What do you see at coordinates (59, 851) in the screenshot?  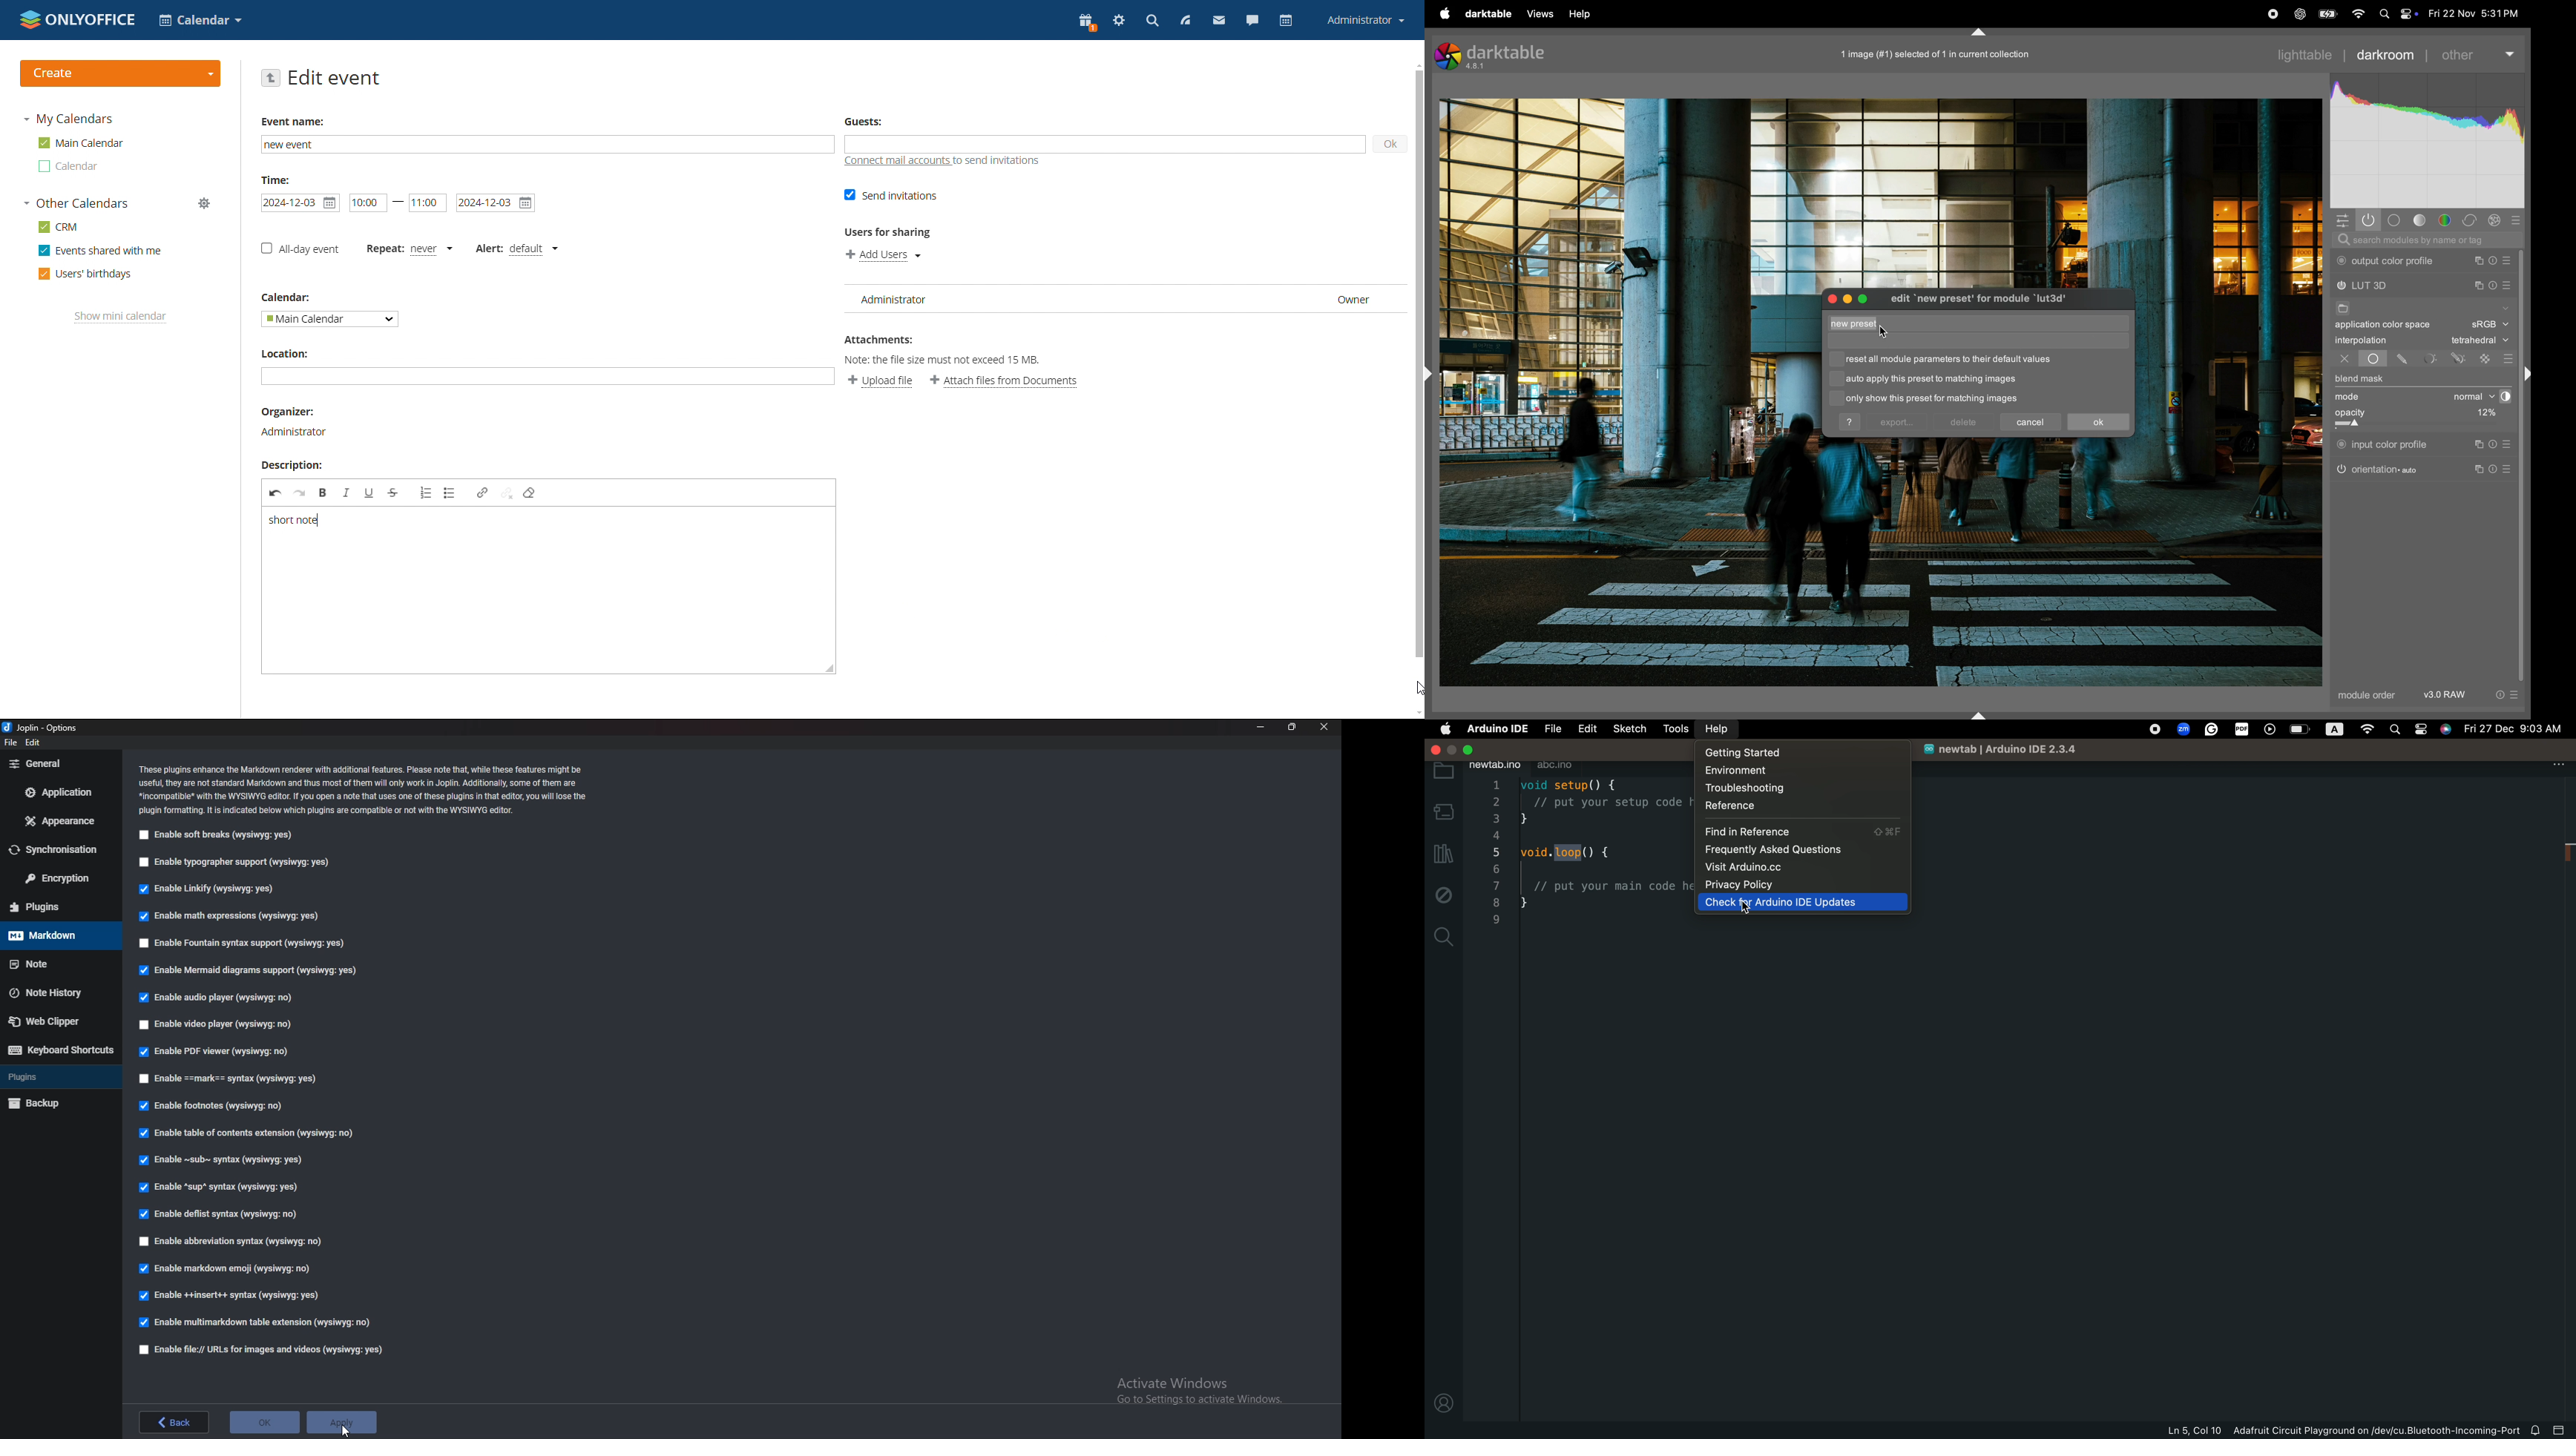 I see `Synchronization` at bounding box center [59, 851].